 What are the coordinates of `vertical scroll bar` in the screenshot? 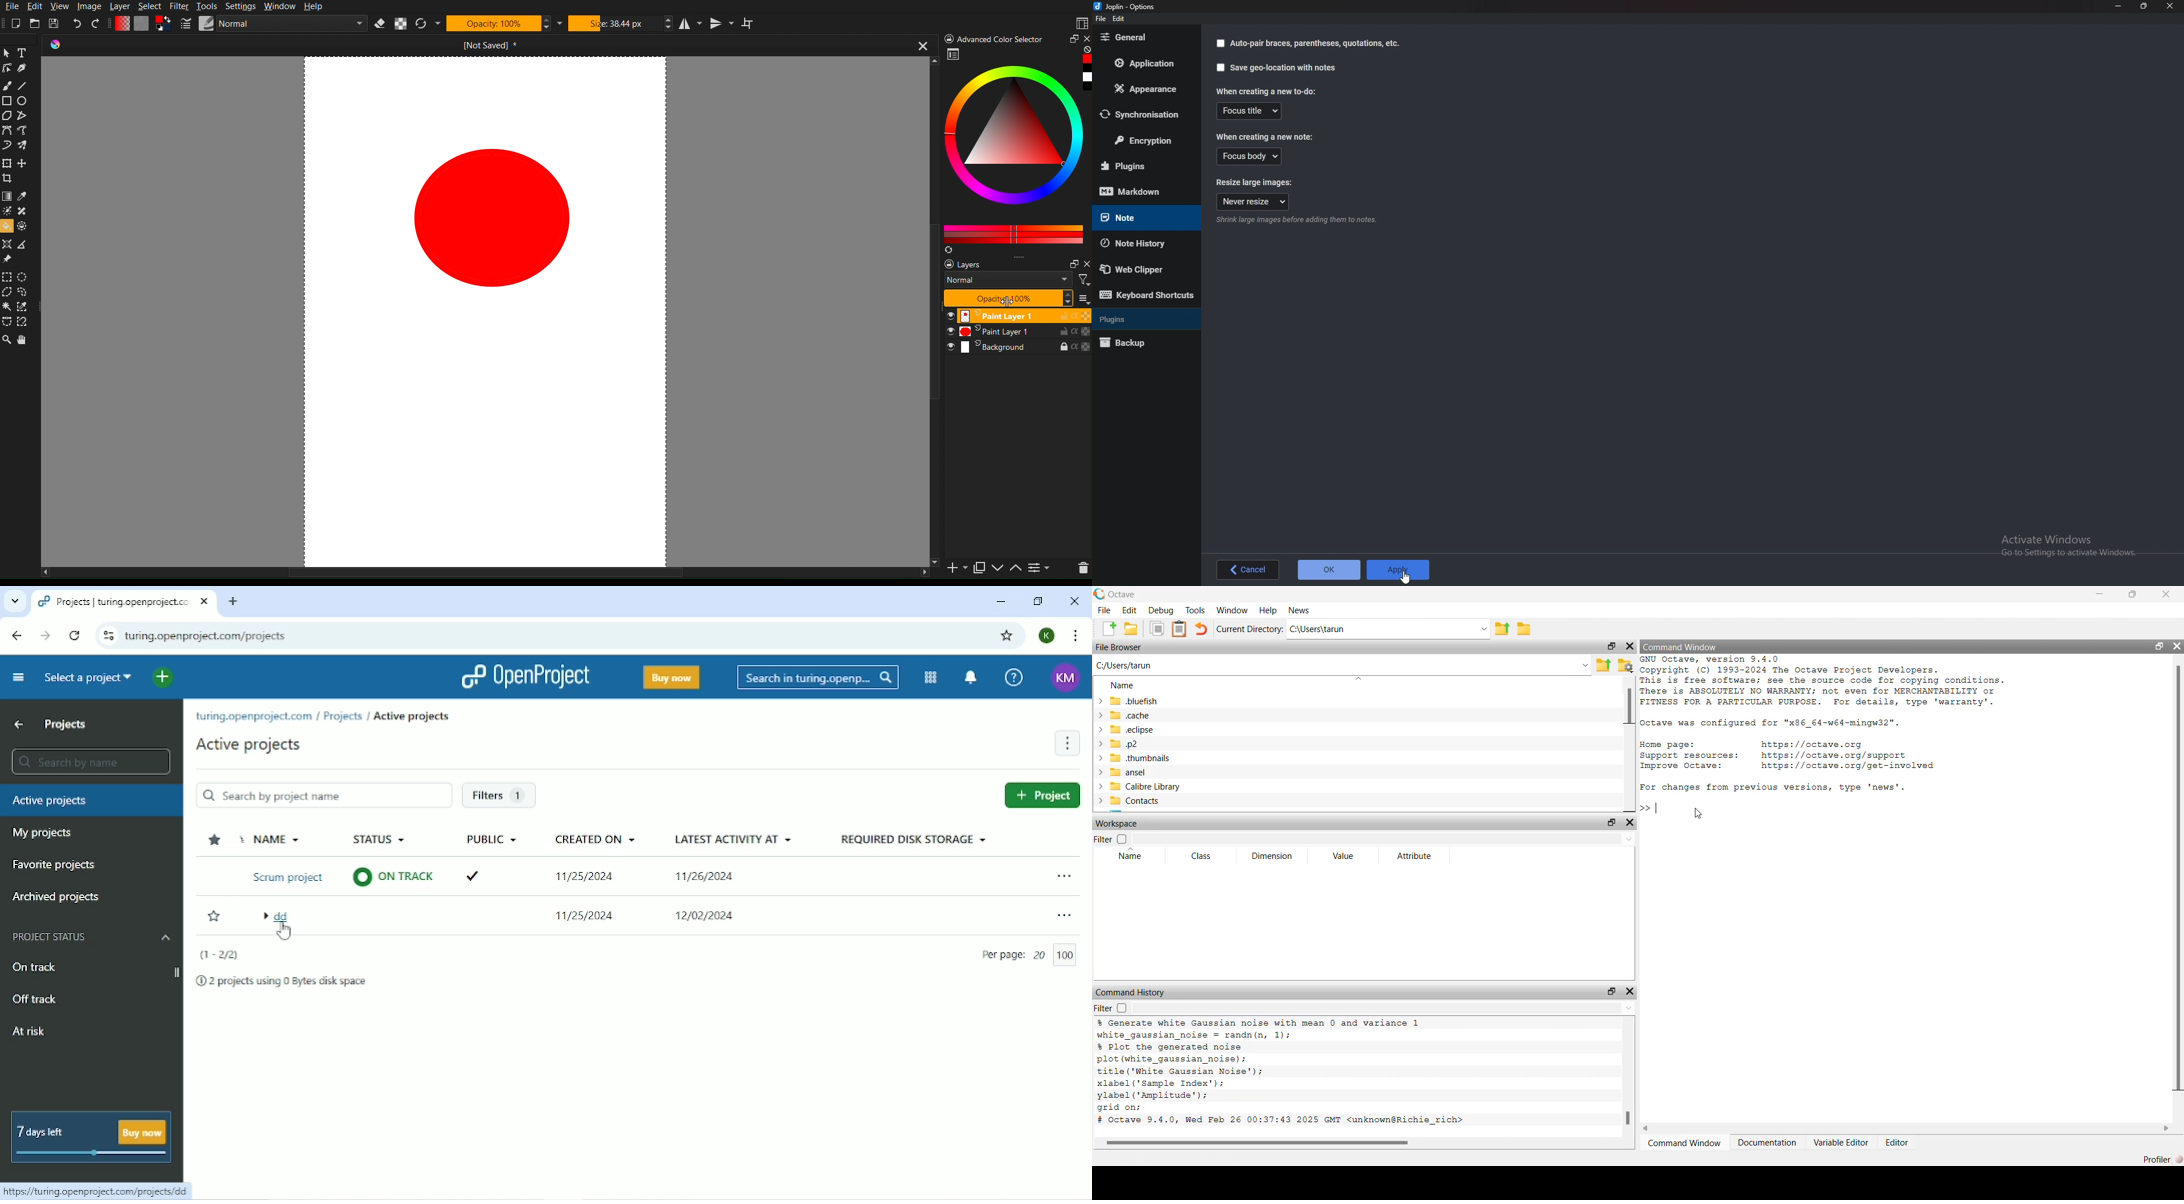 It's located at (2177, 878).